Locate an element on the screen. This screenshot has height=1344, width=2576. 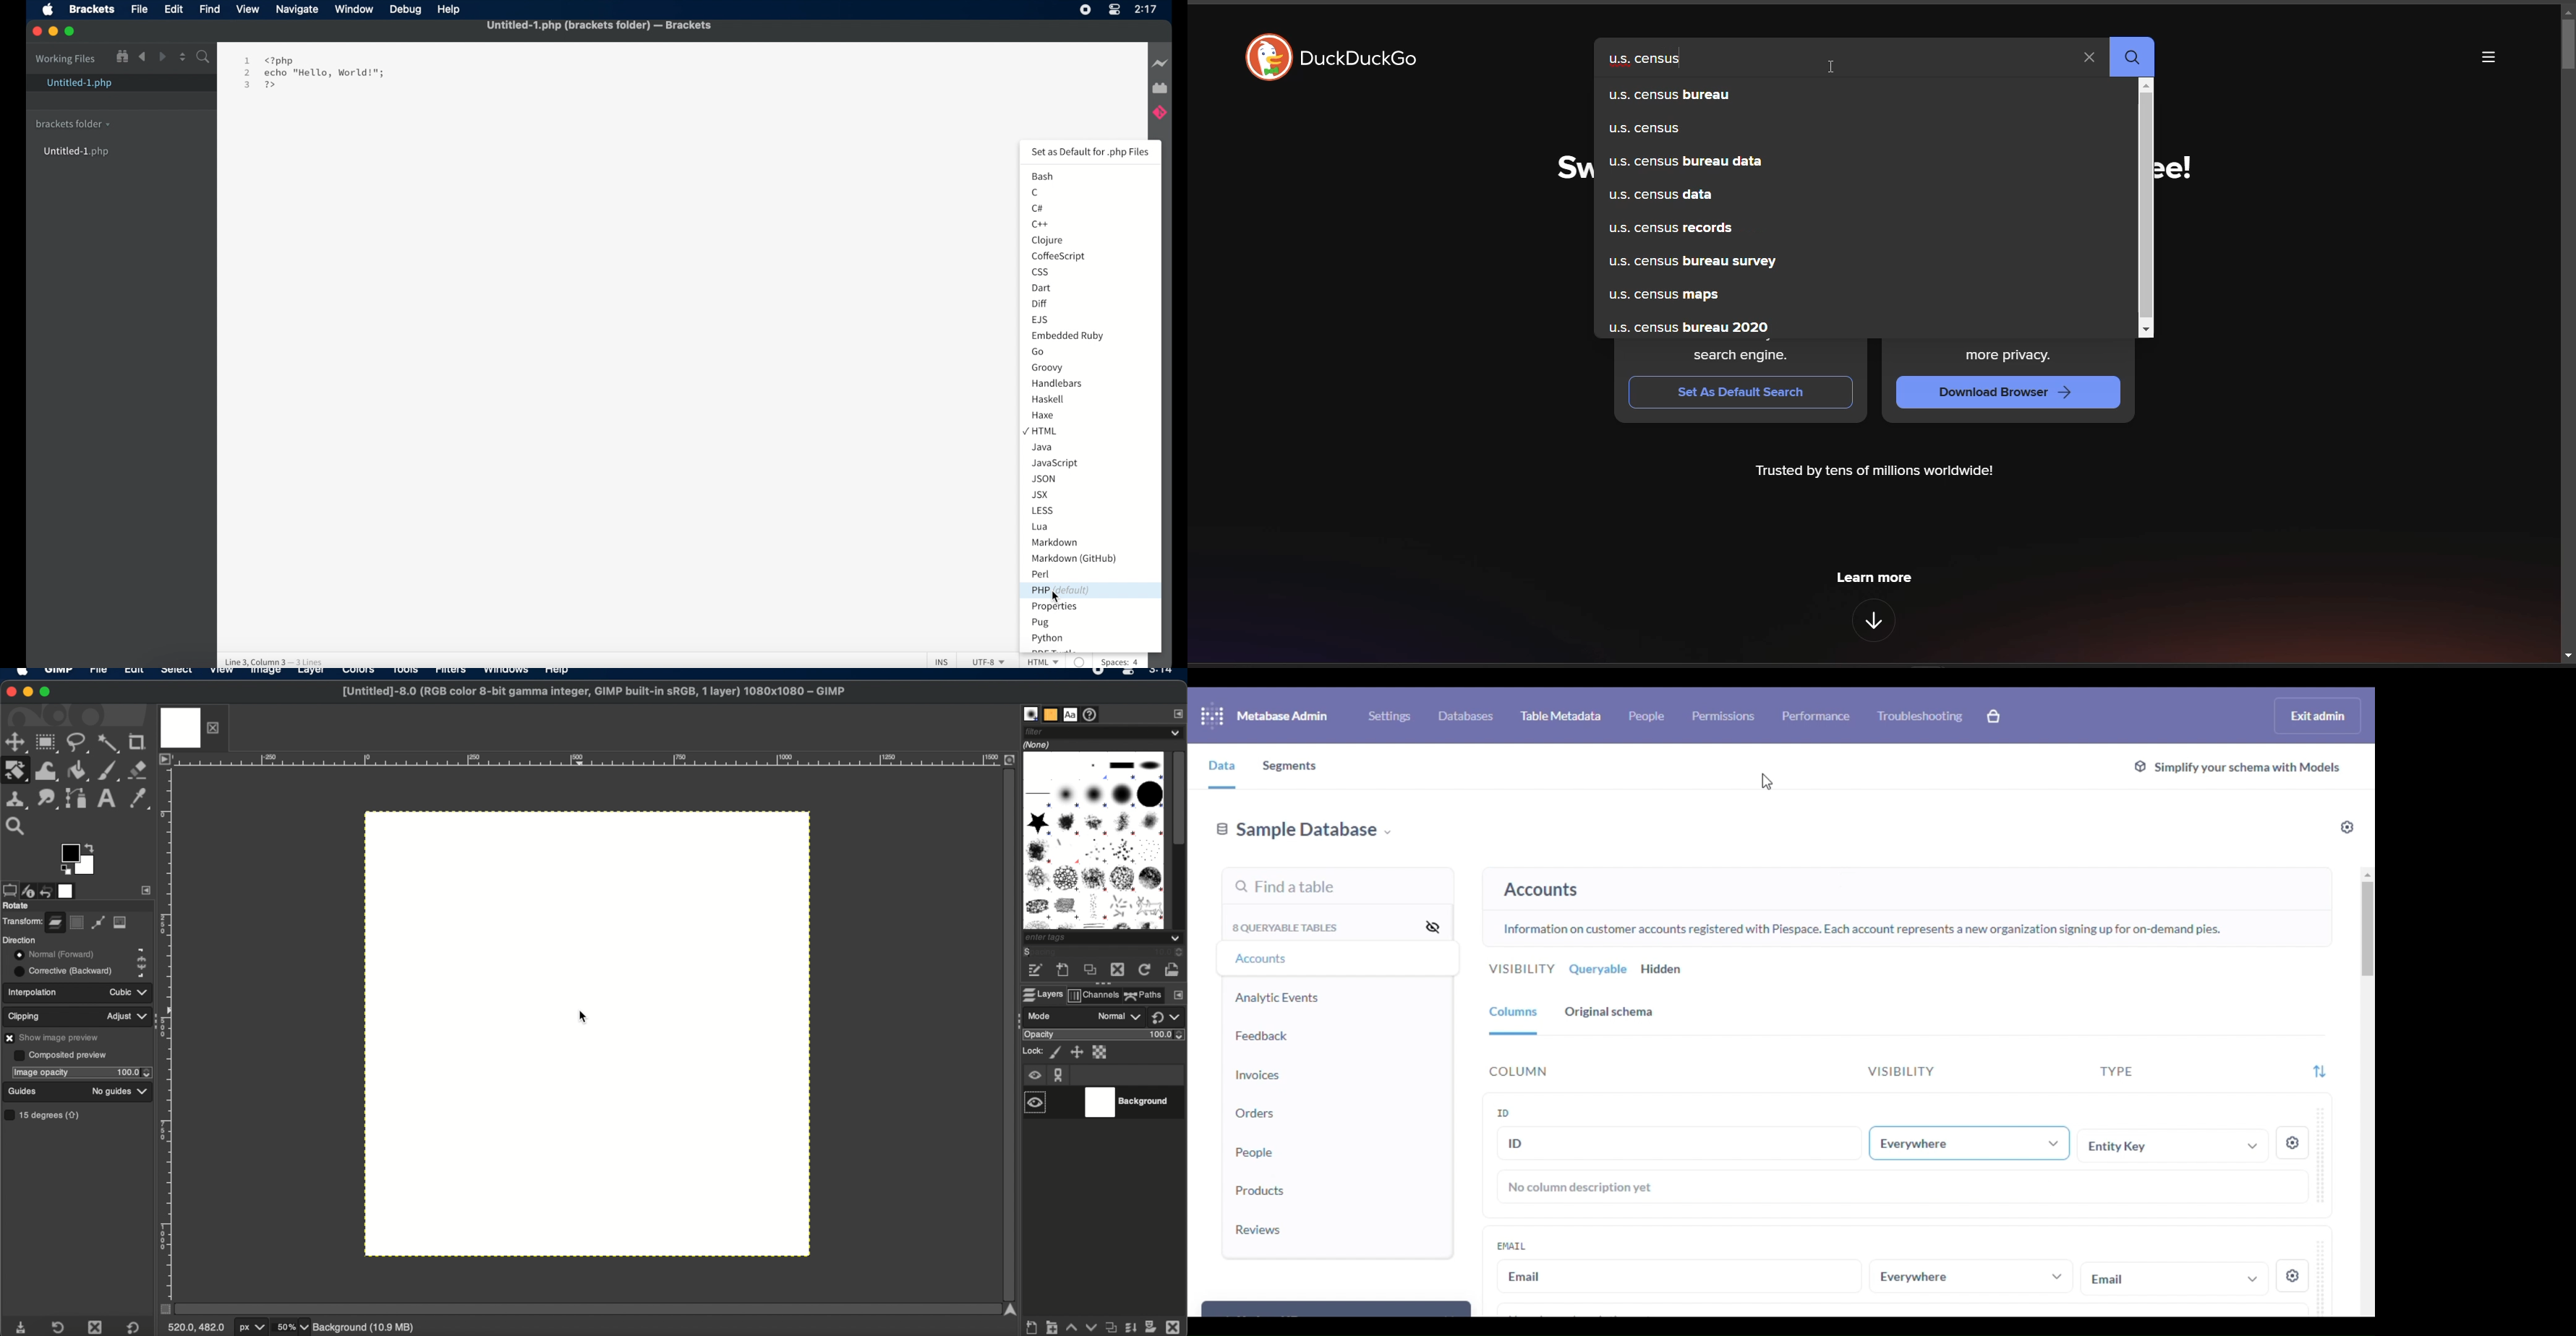
save tool preset is located at coordinates (23, 1326).